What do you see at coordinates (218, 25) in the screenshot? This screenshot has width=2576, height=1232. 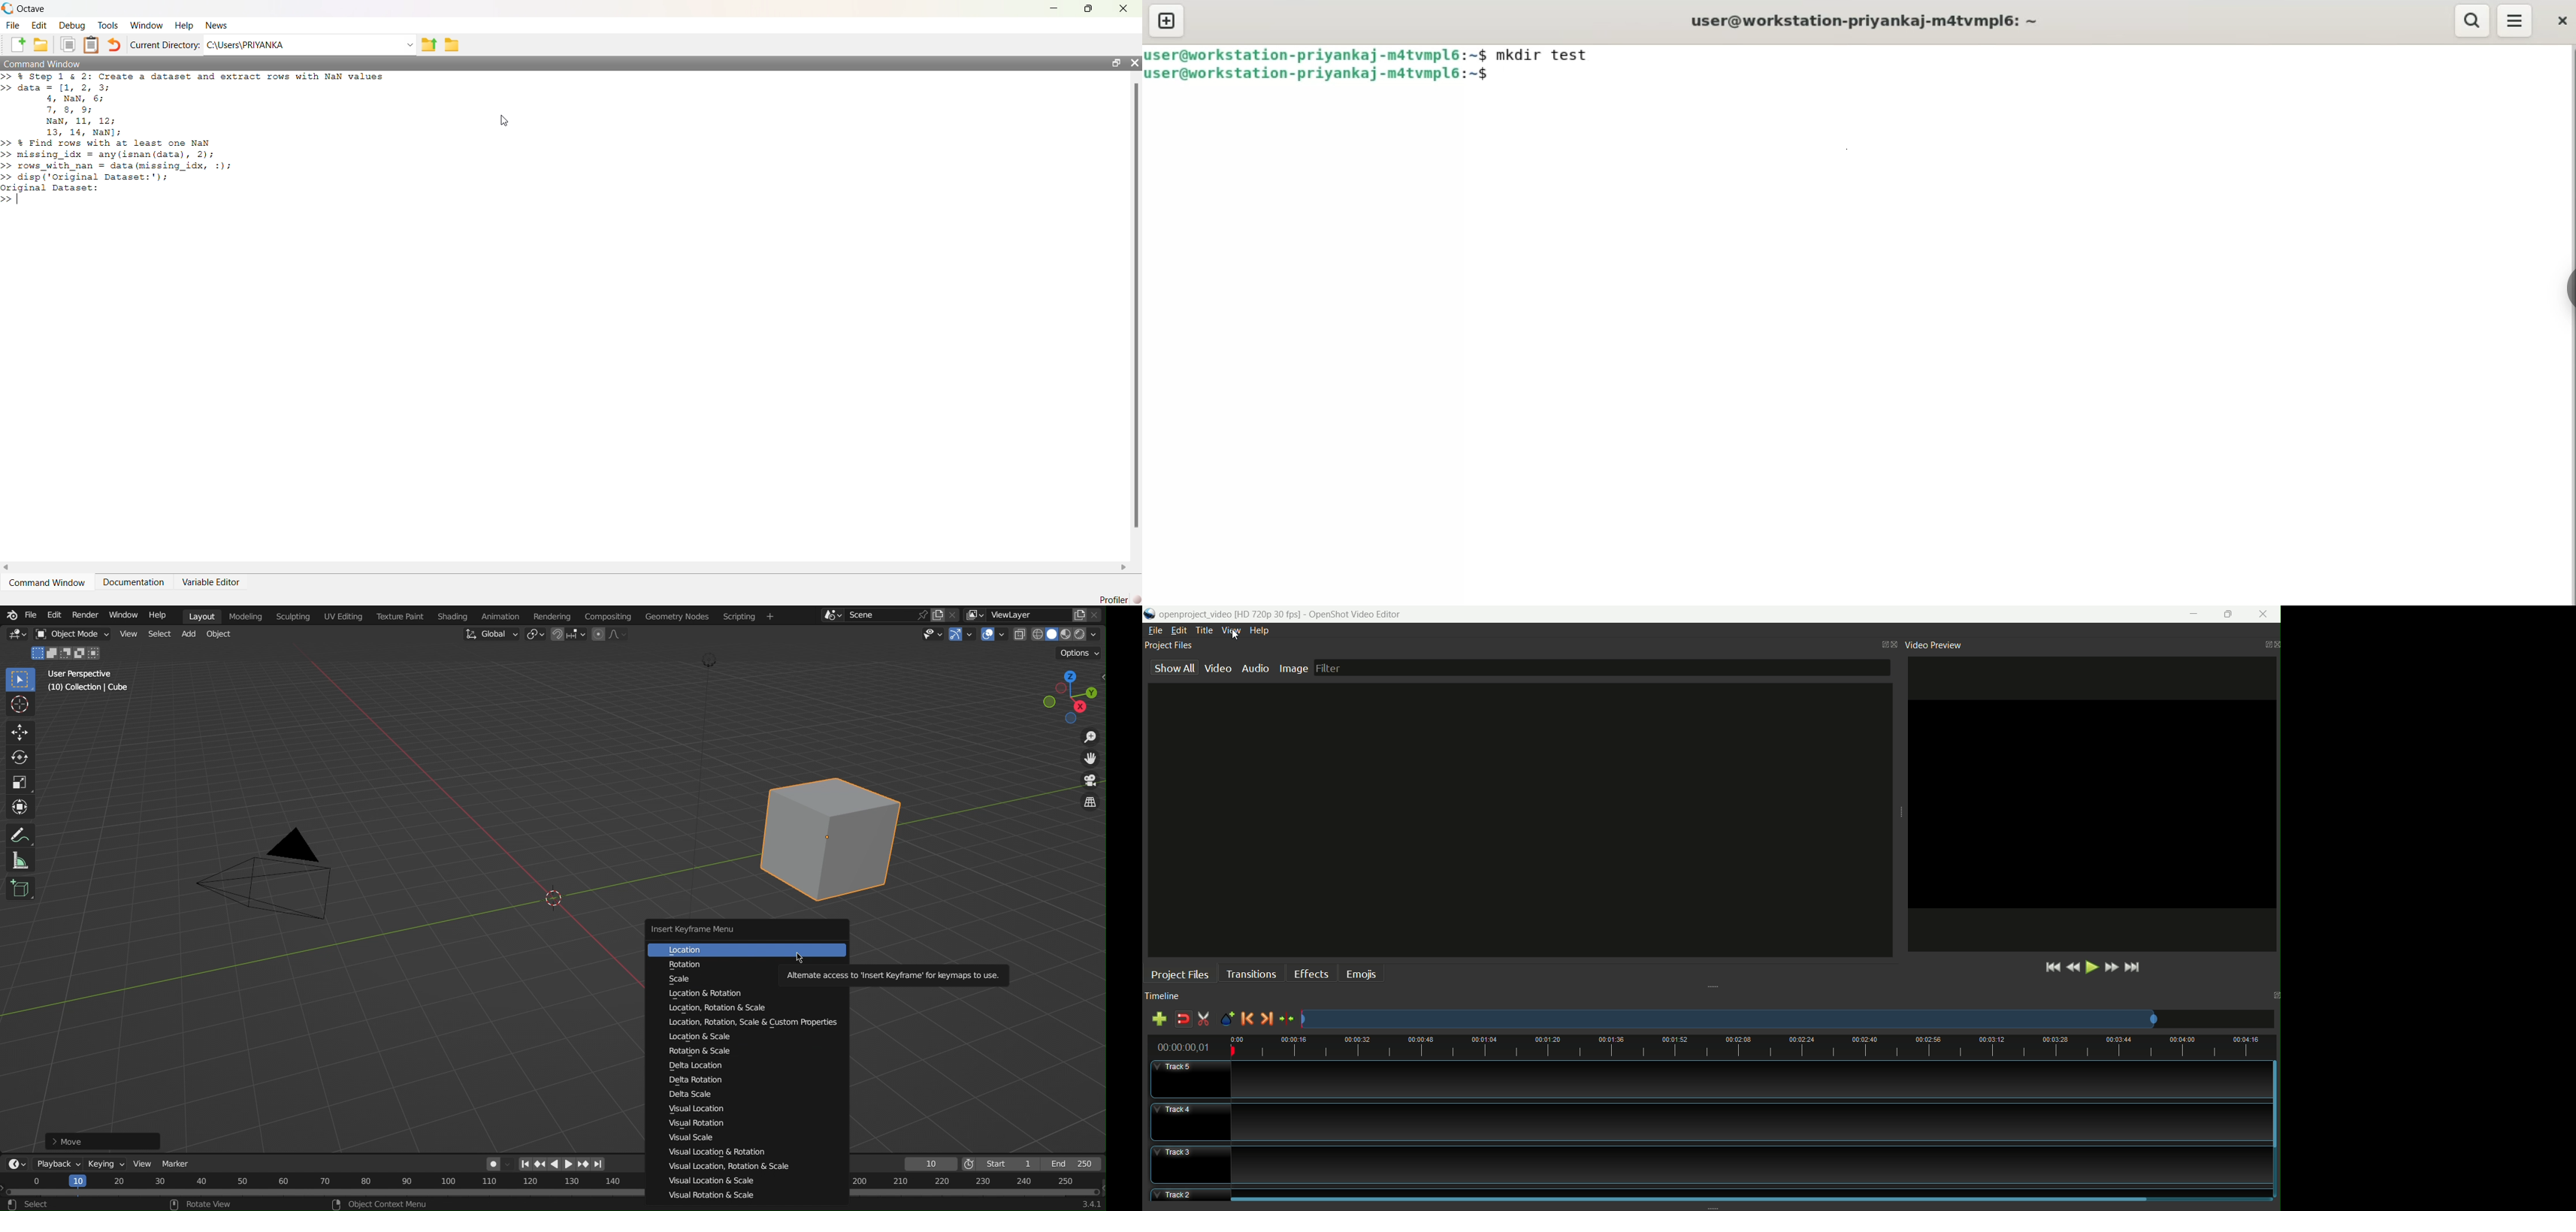 I see `News` at bounding box center [218, 25].